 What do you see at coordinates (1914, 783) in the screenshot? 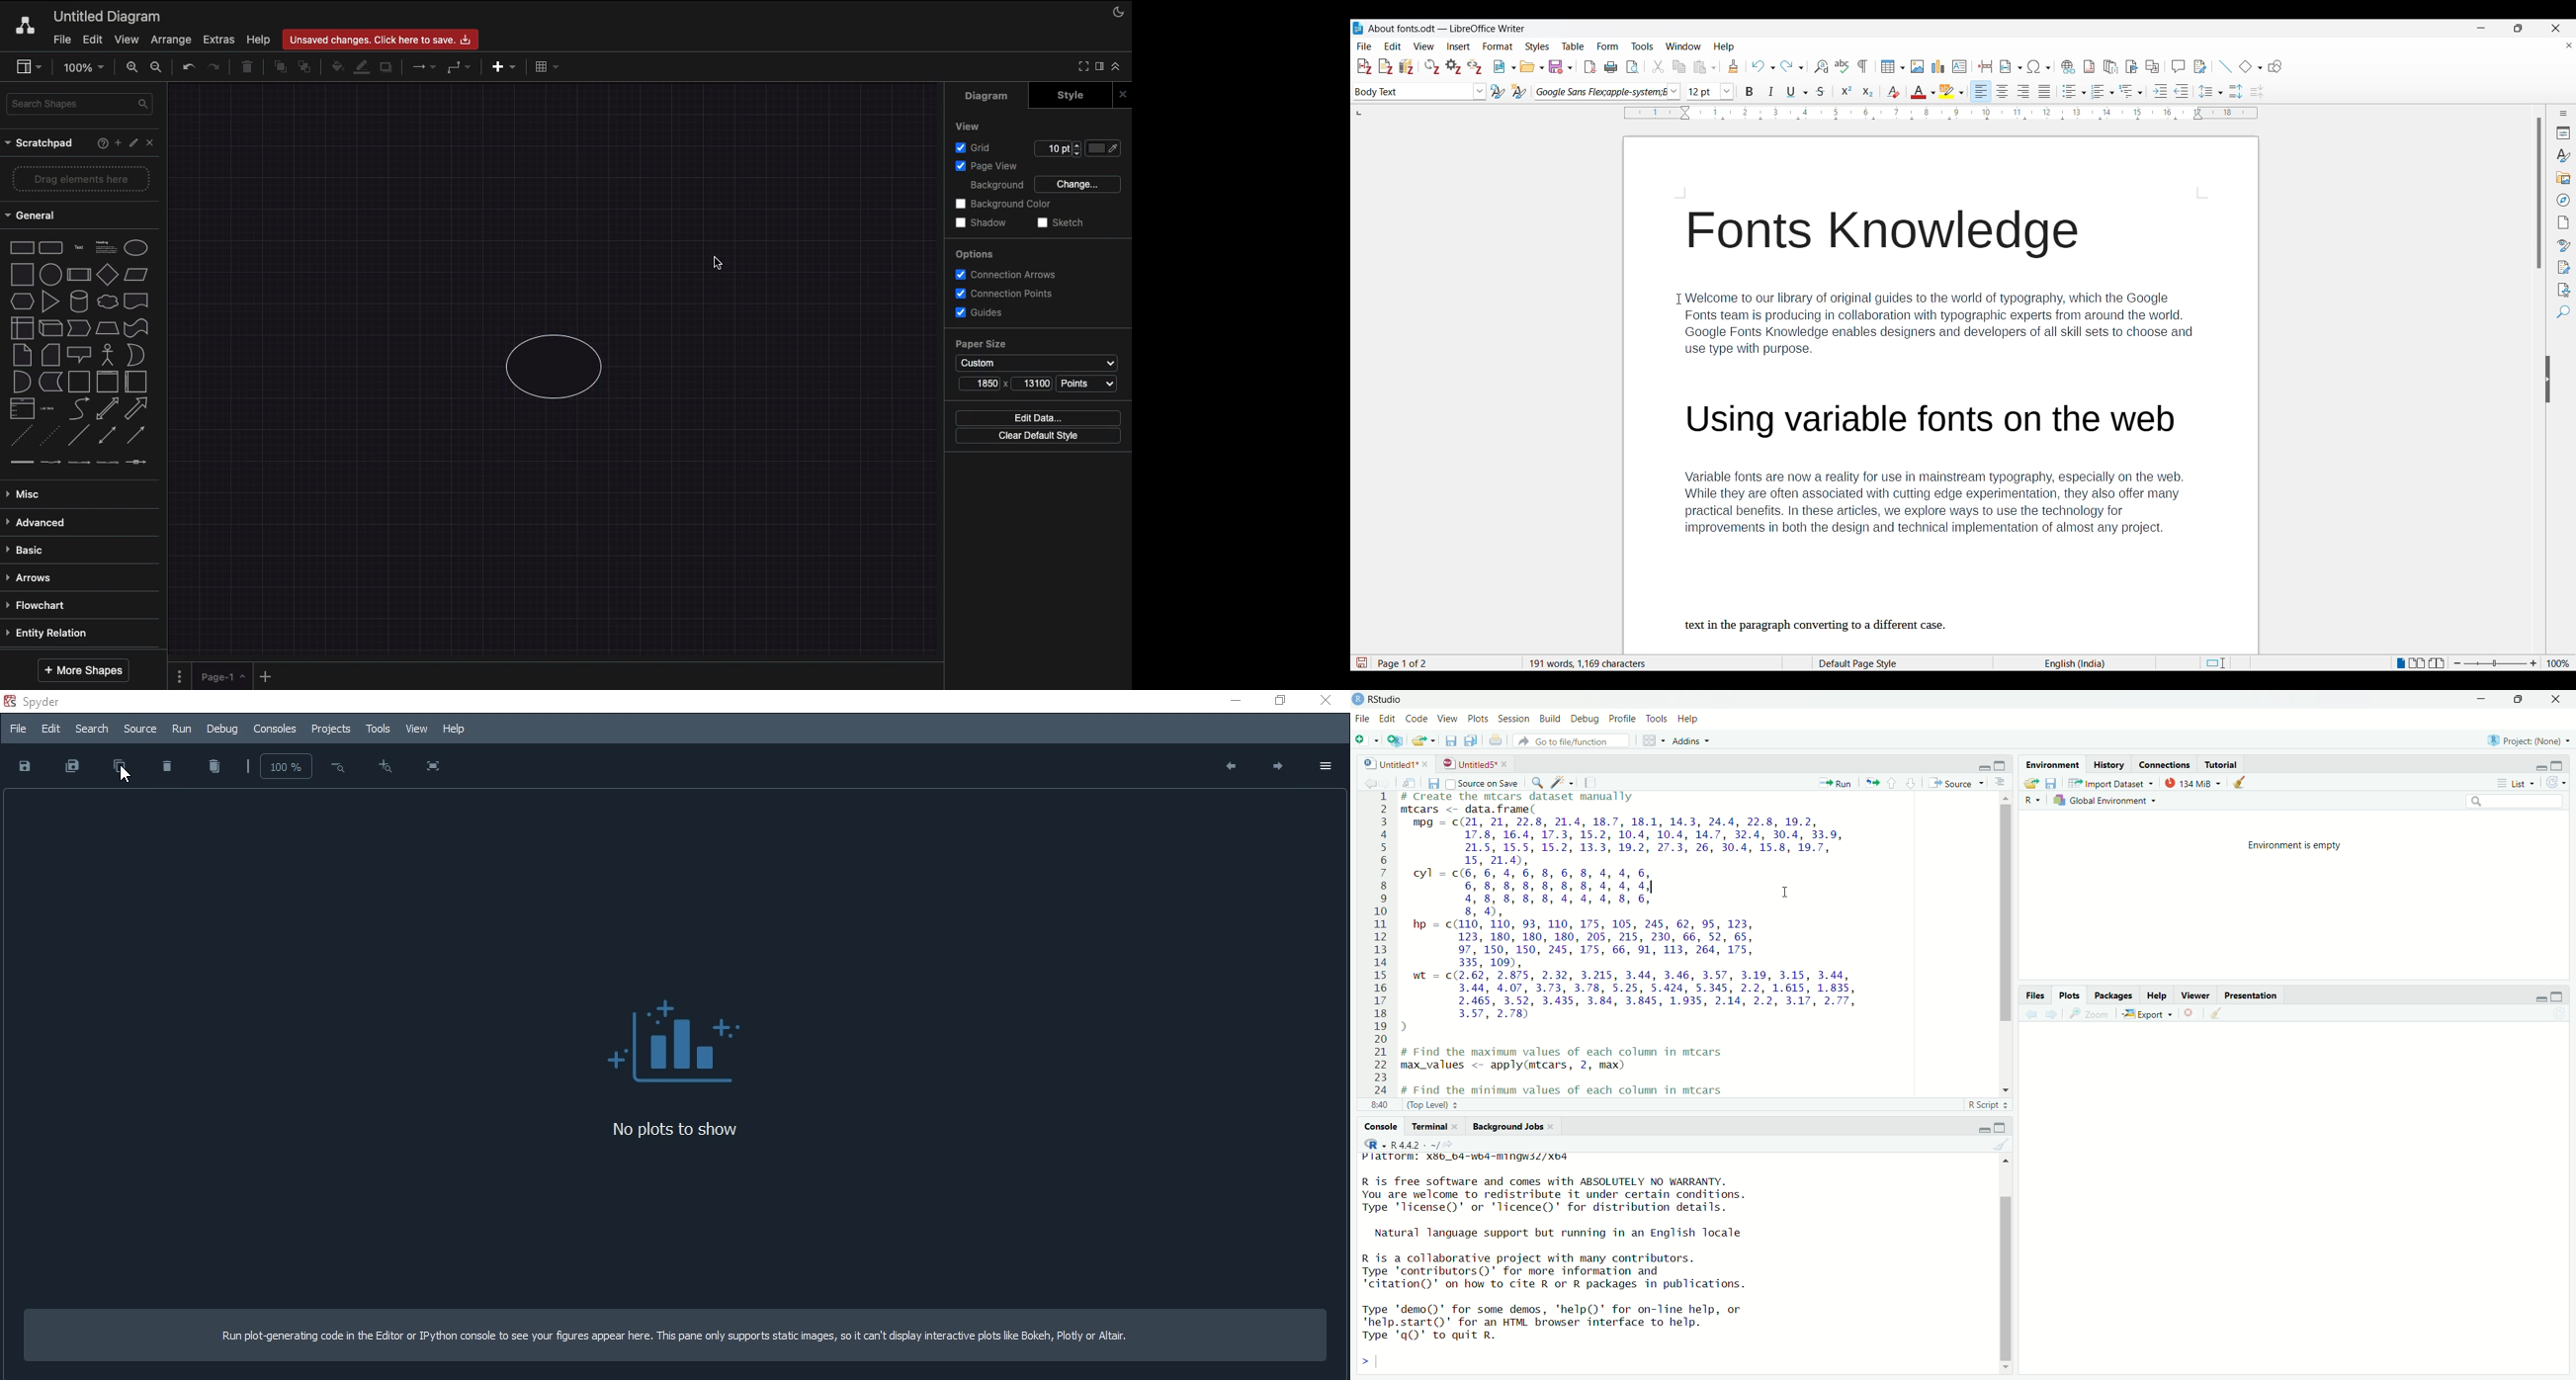
I see `downaward` at bounding box center [1914, 783].